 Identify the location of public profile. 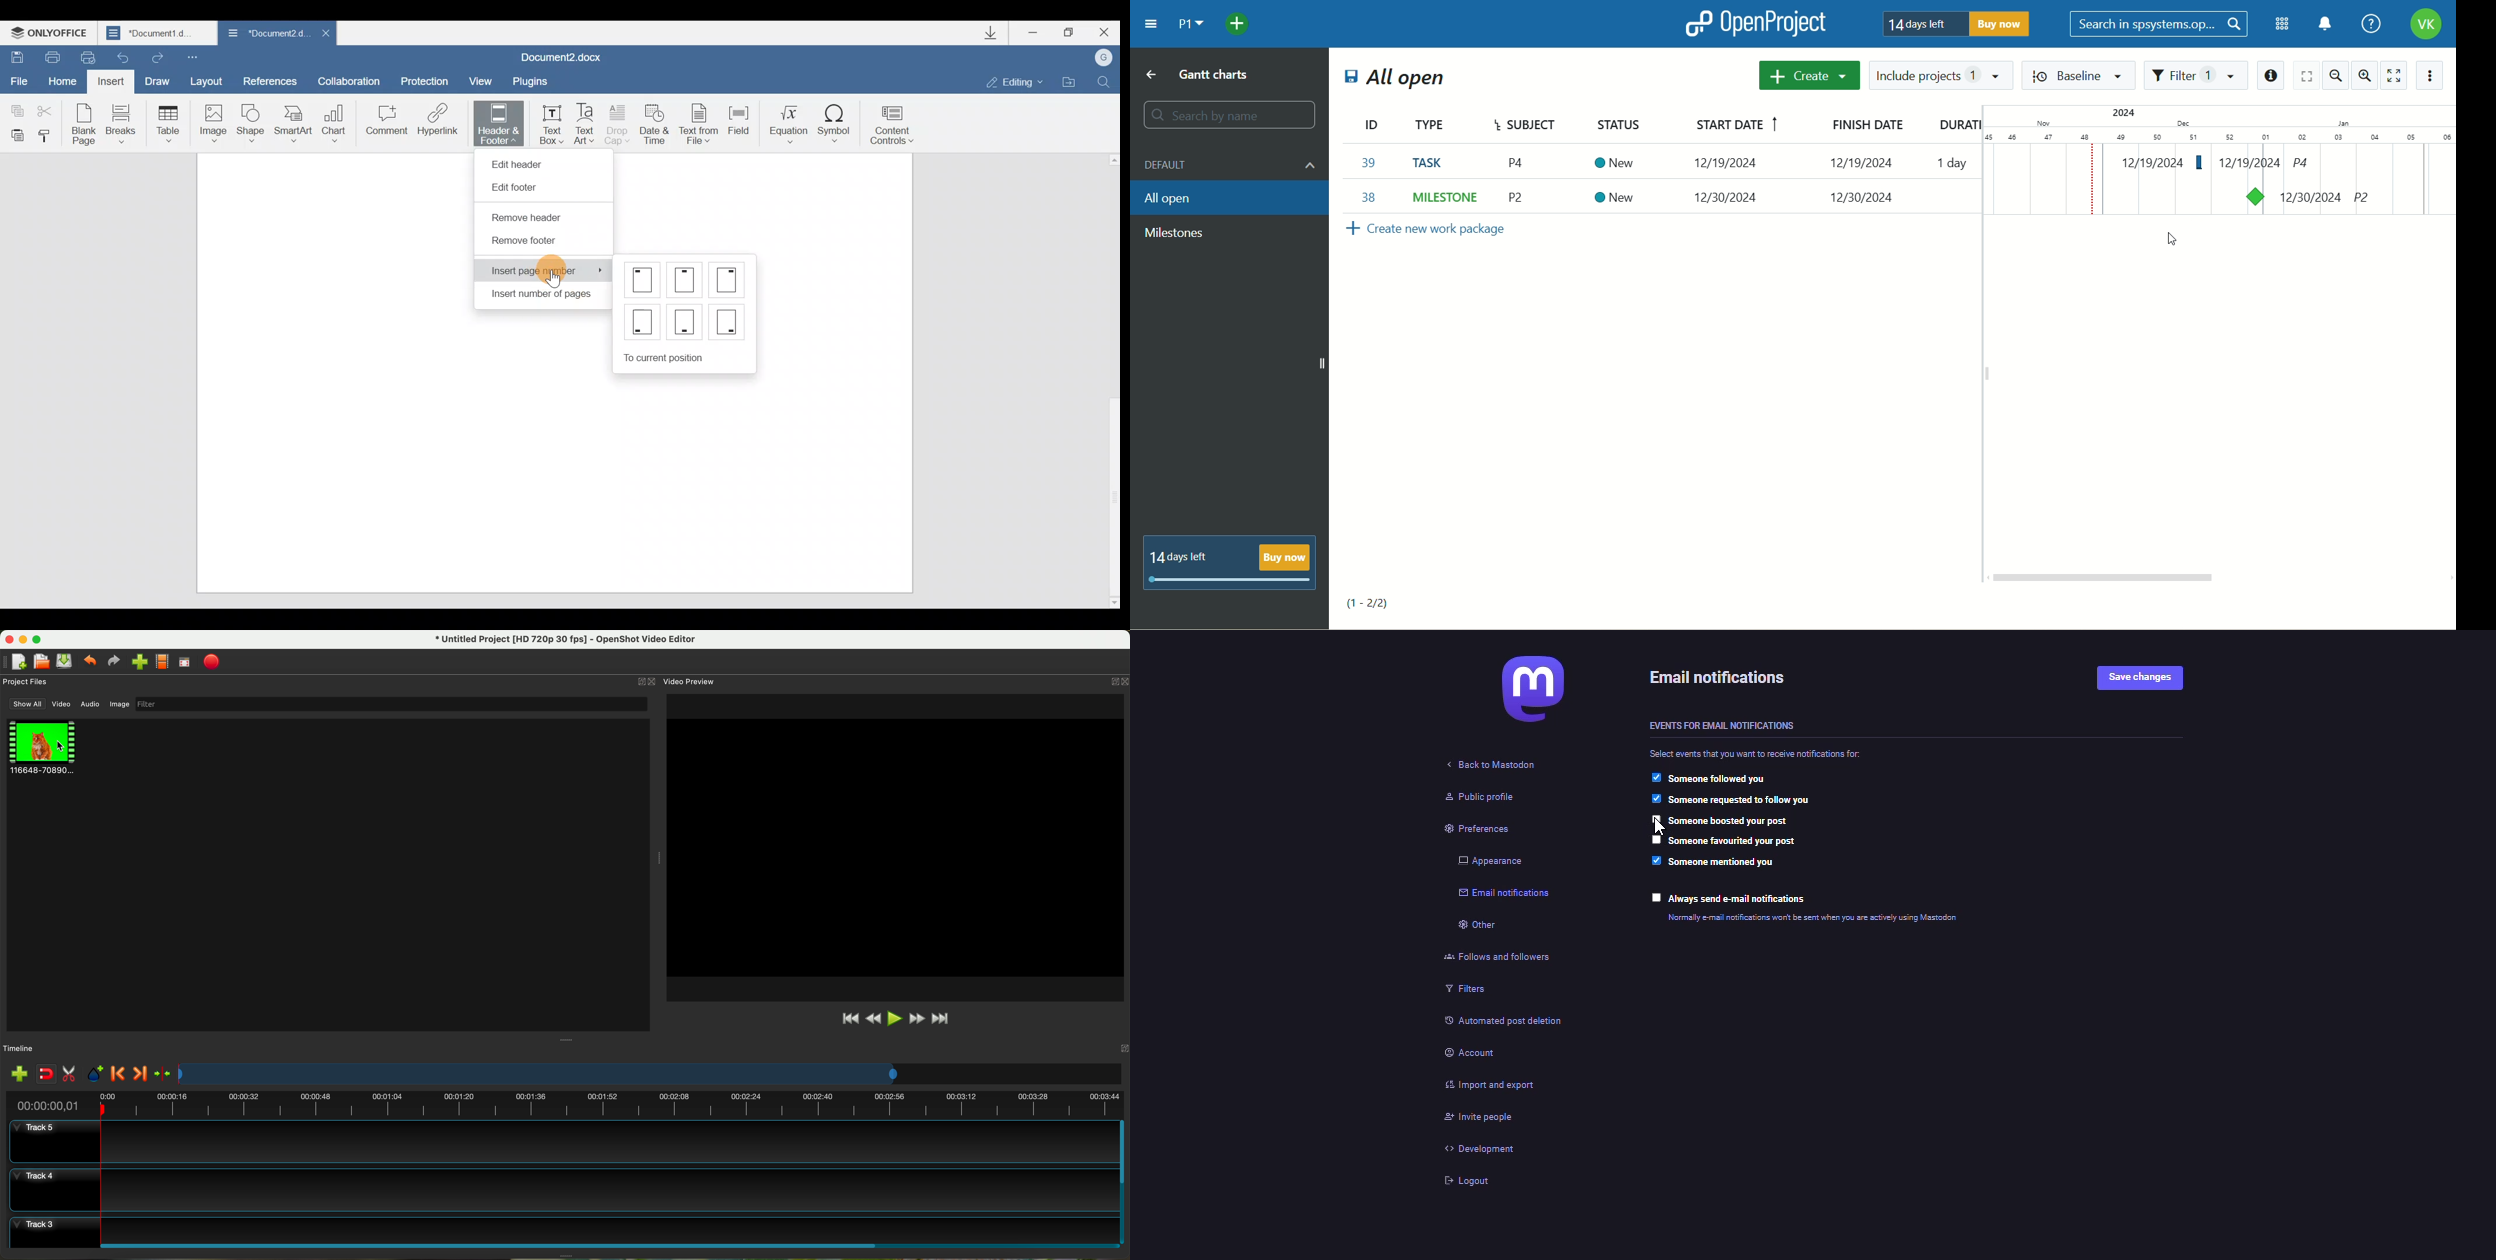
(1472, 797).